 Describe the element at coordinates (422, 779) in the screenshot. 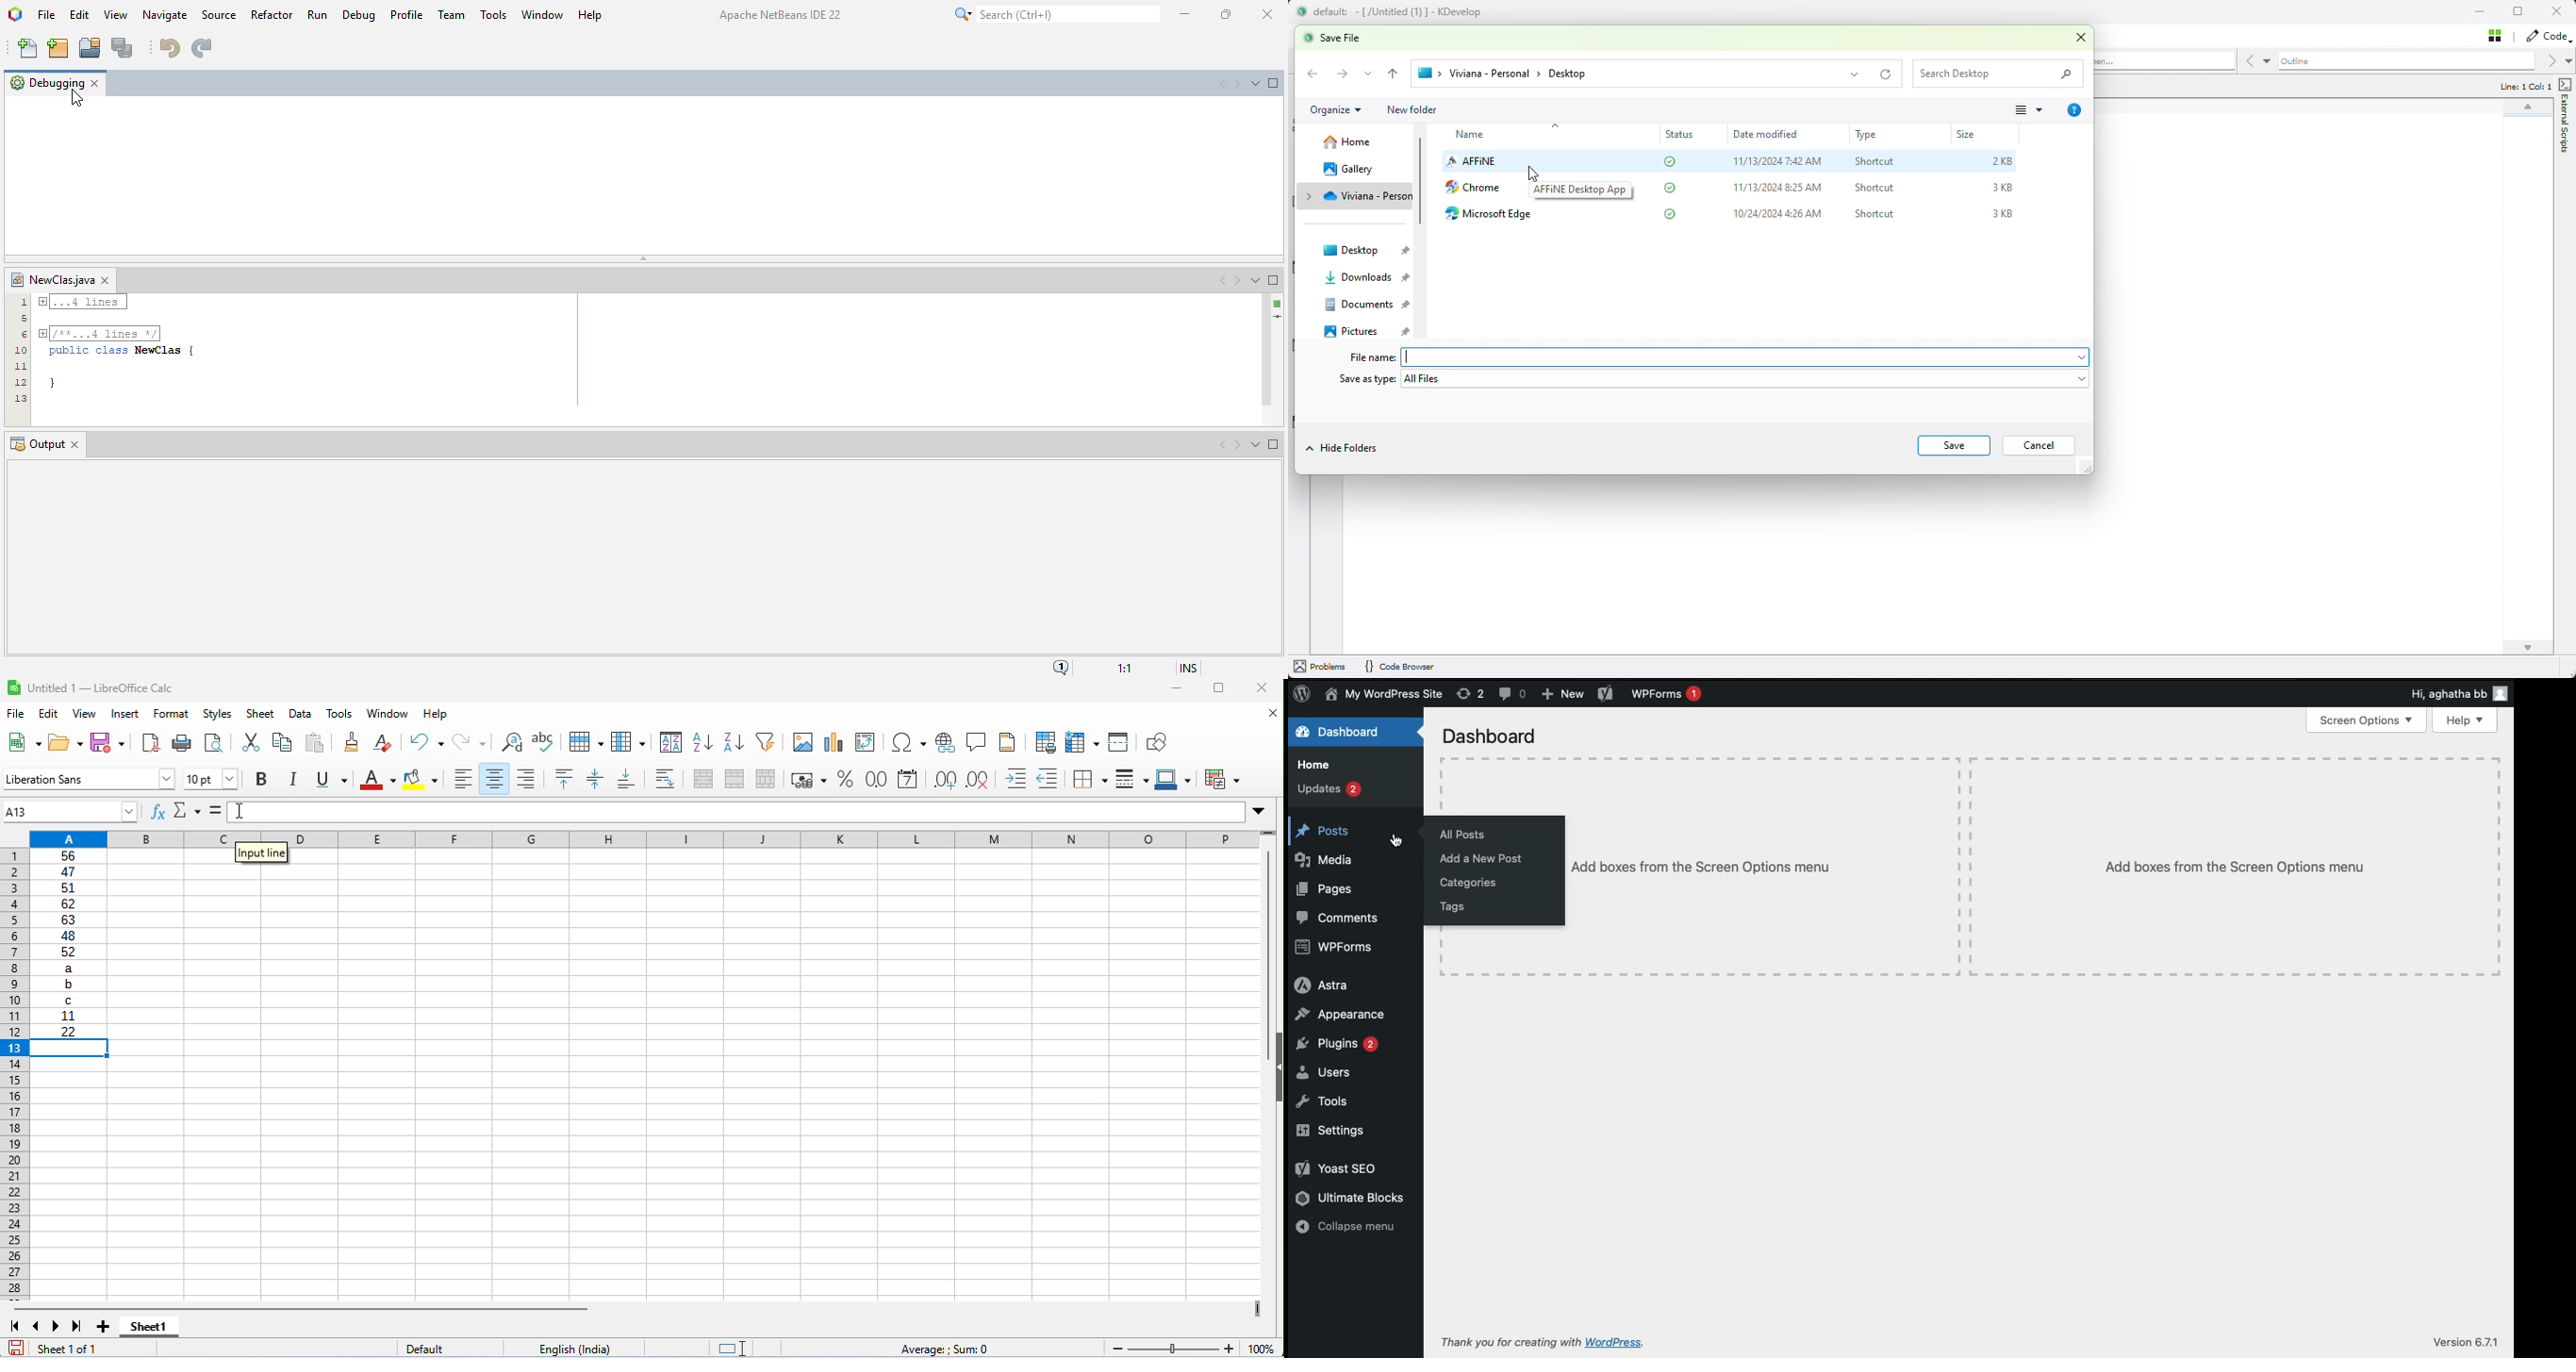

I see `background color` at that location.